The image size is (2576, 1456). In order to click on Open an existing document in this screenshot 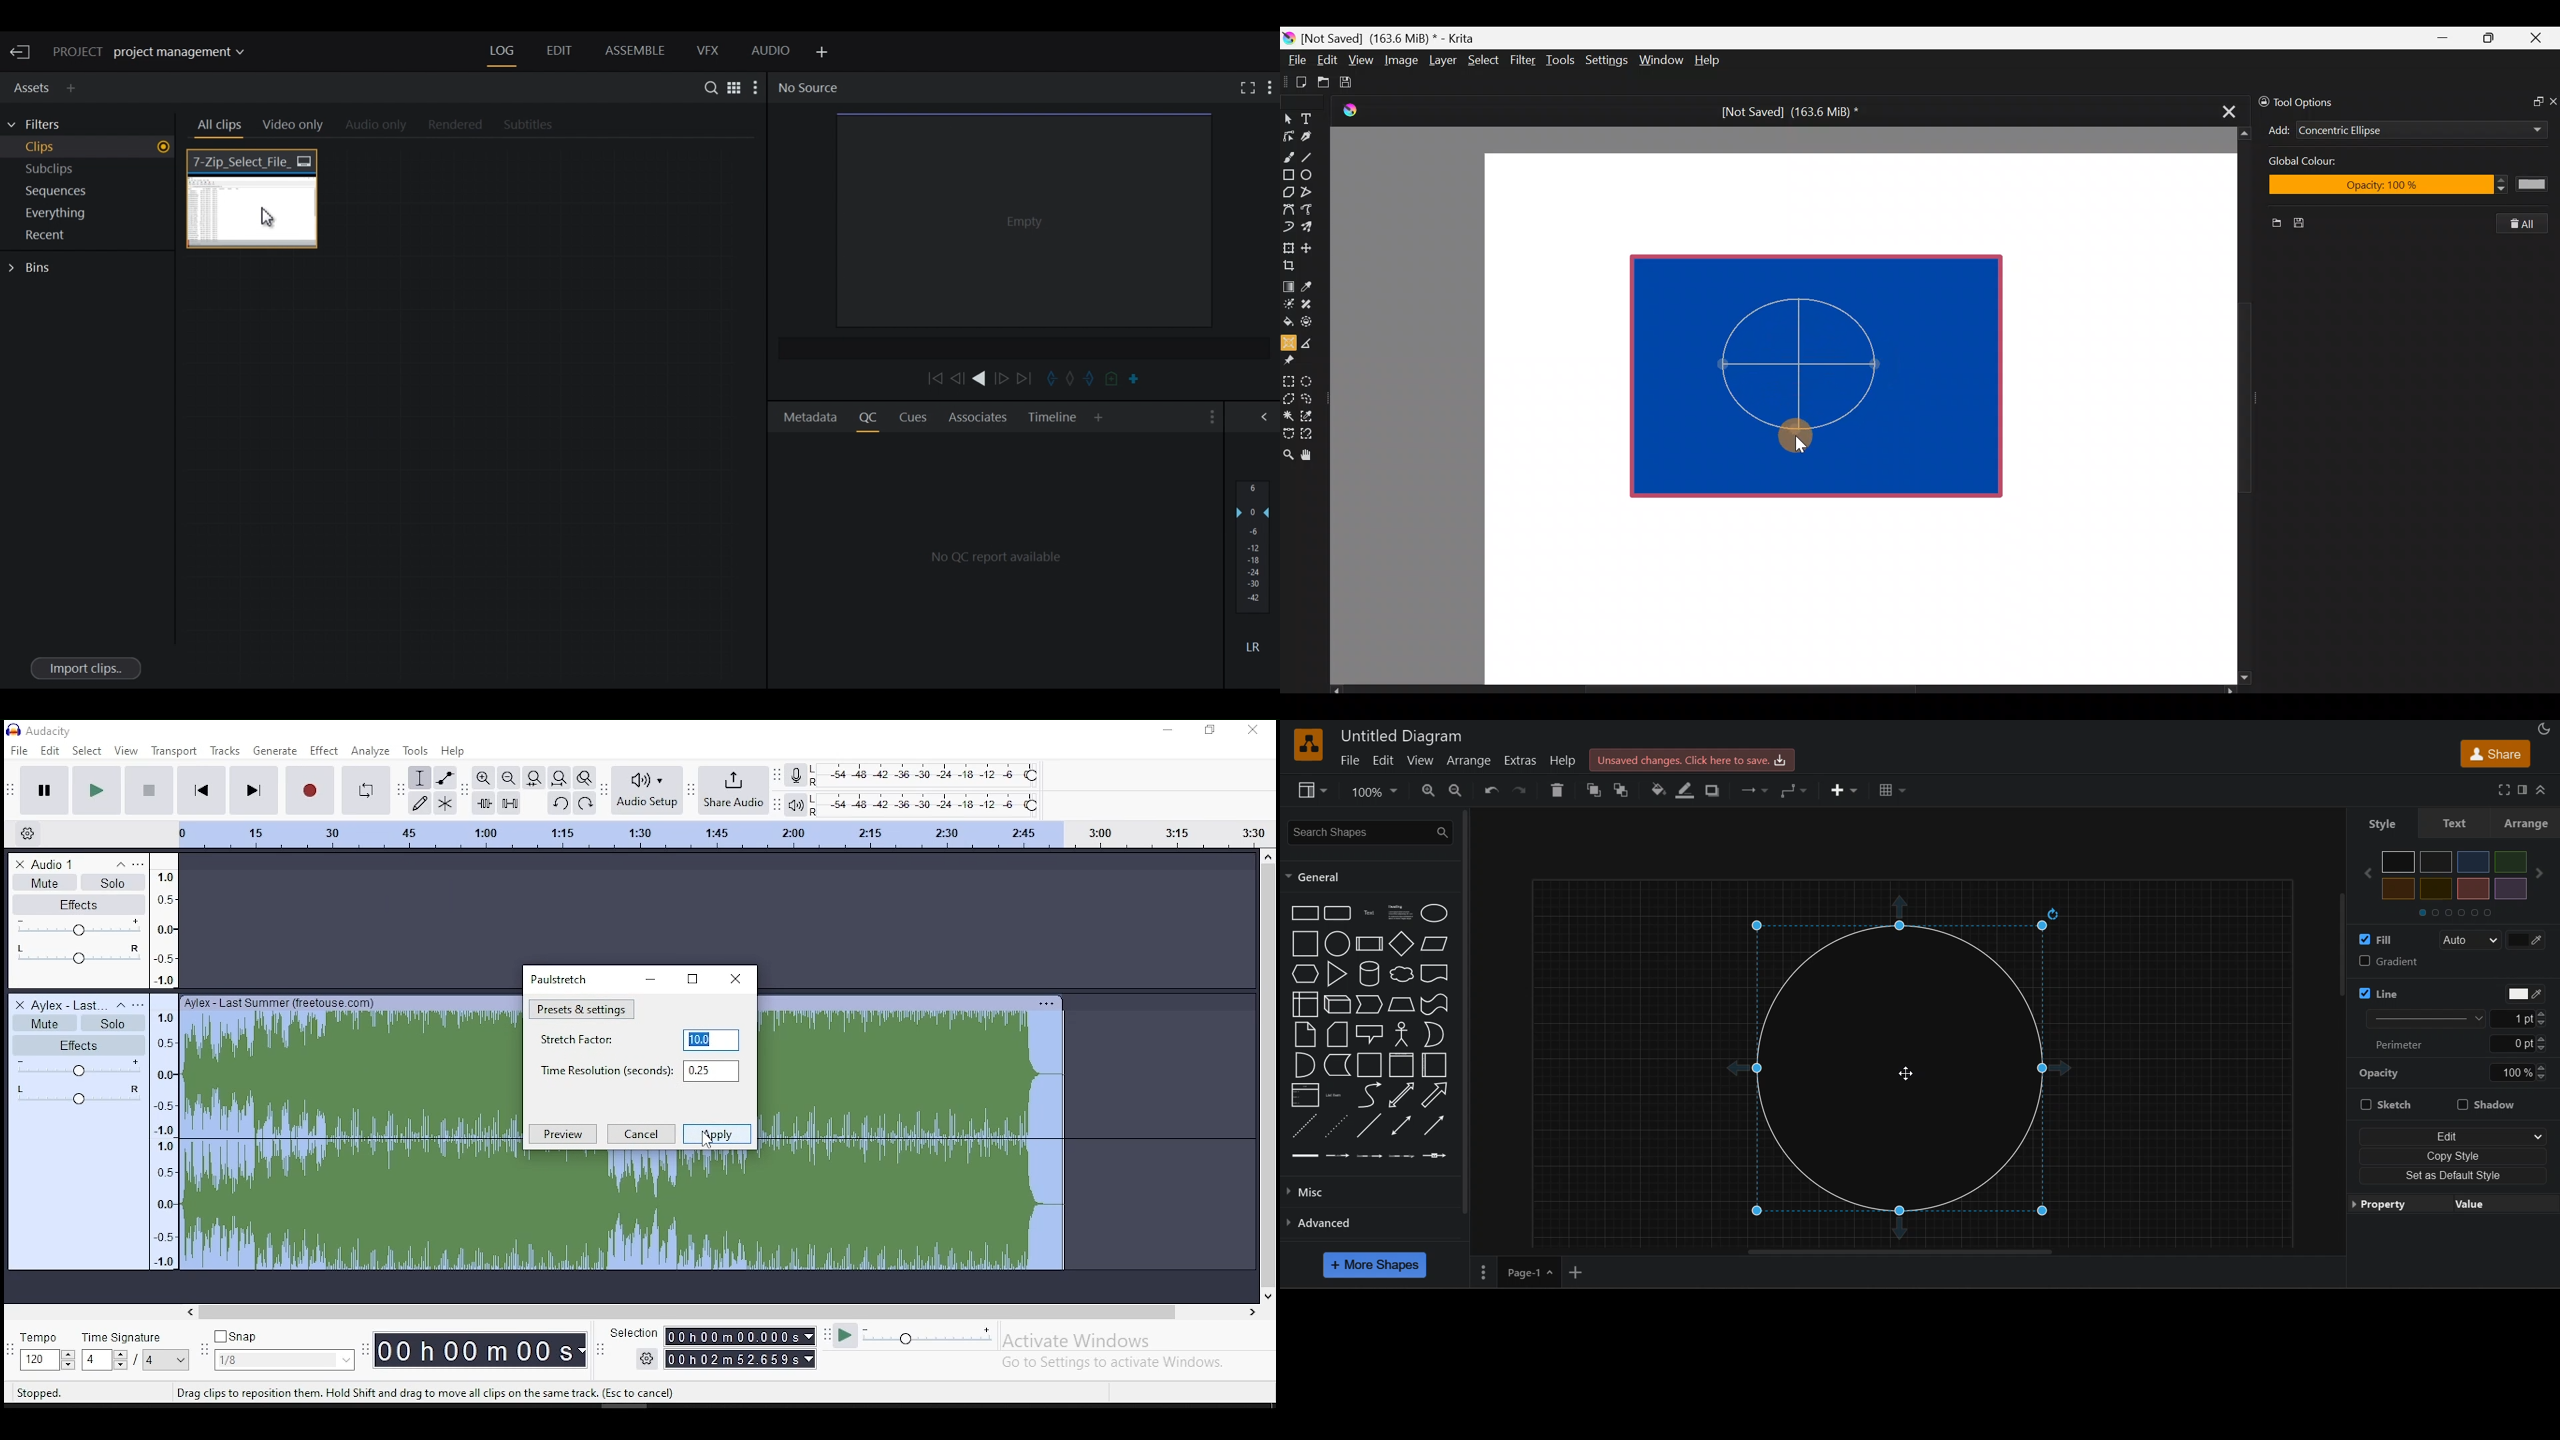, I will do `click(1324, 84)`.